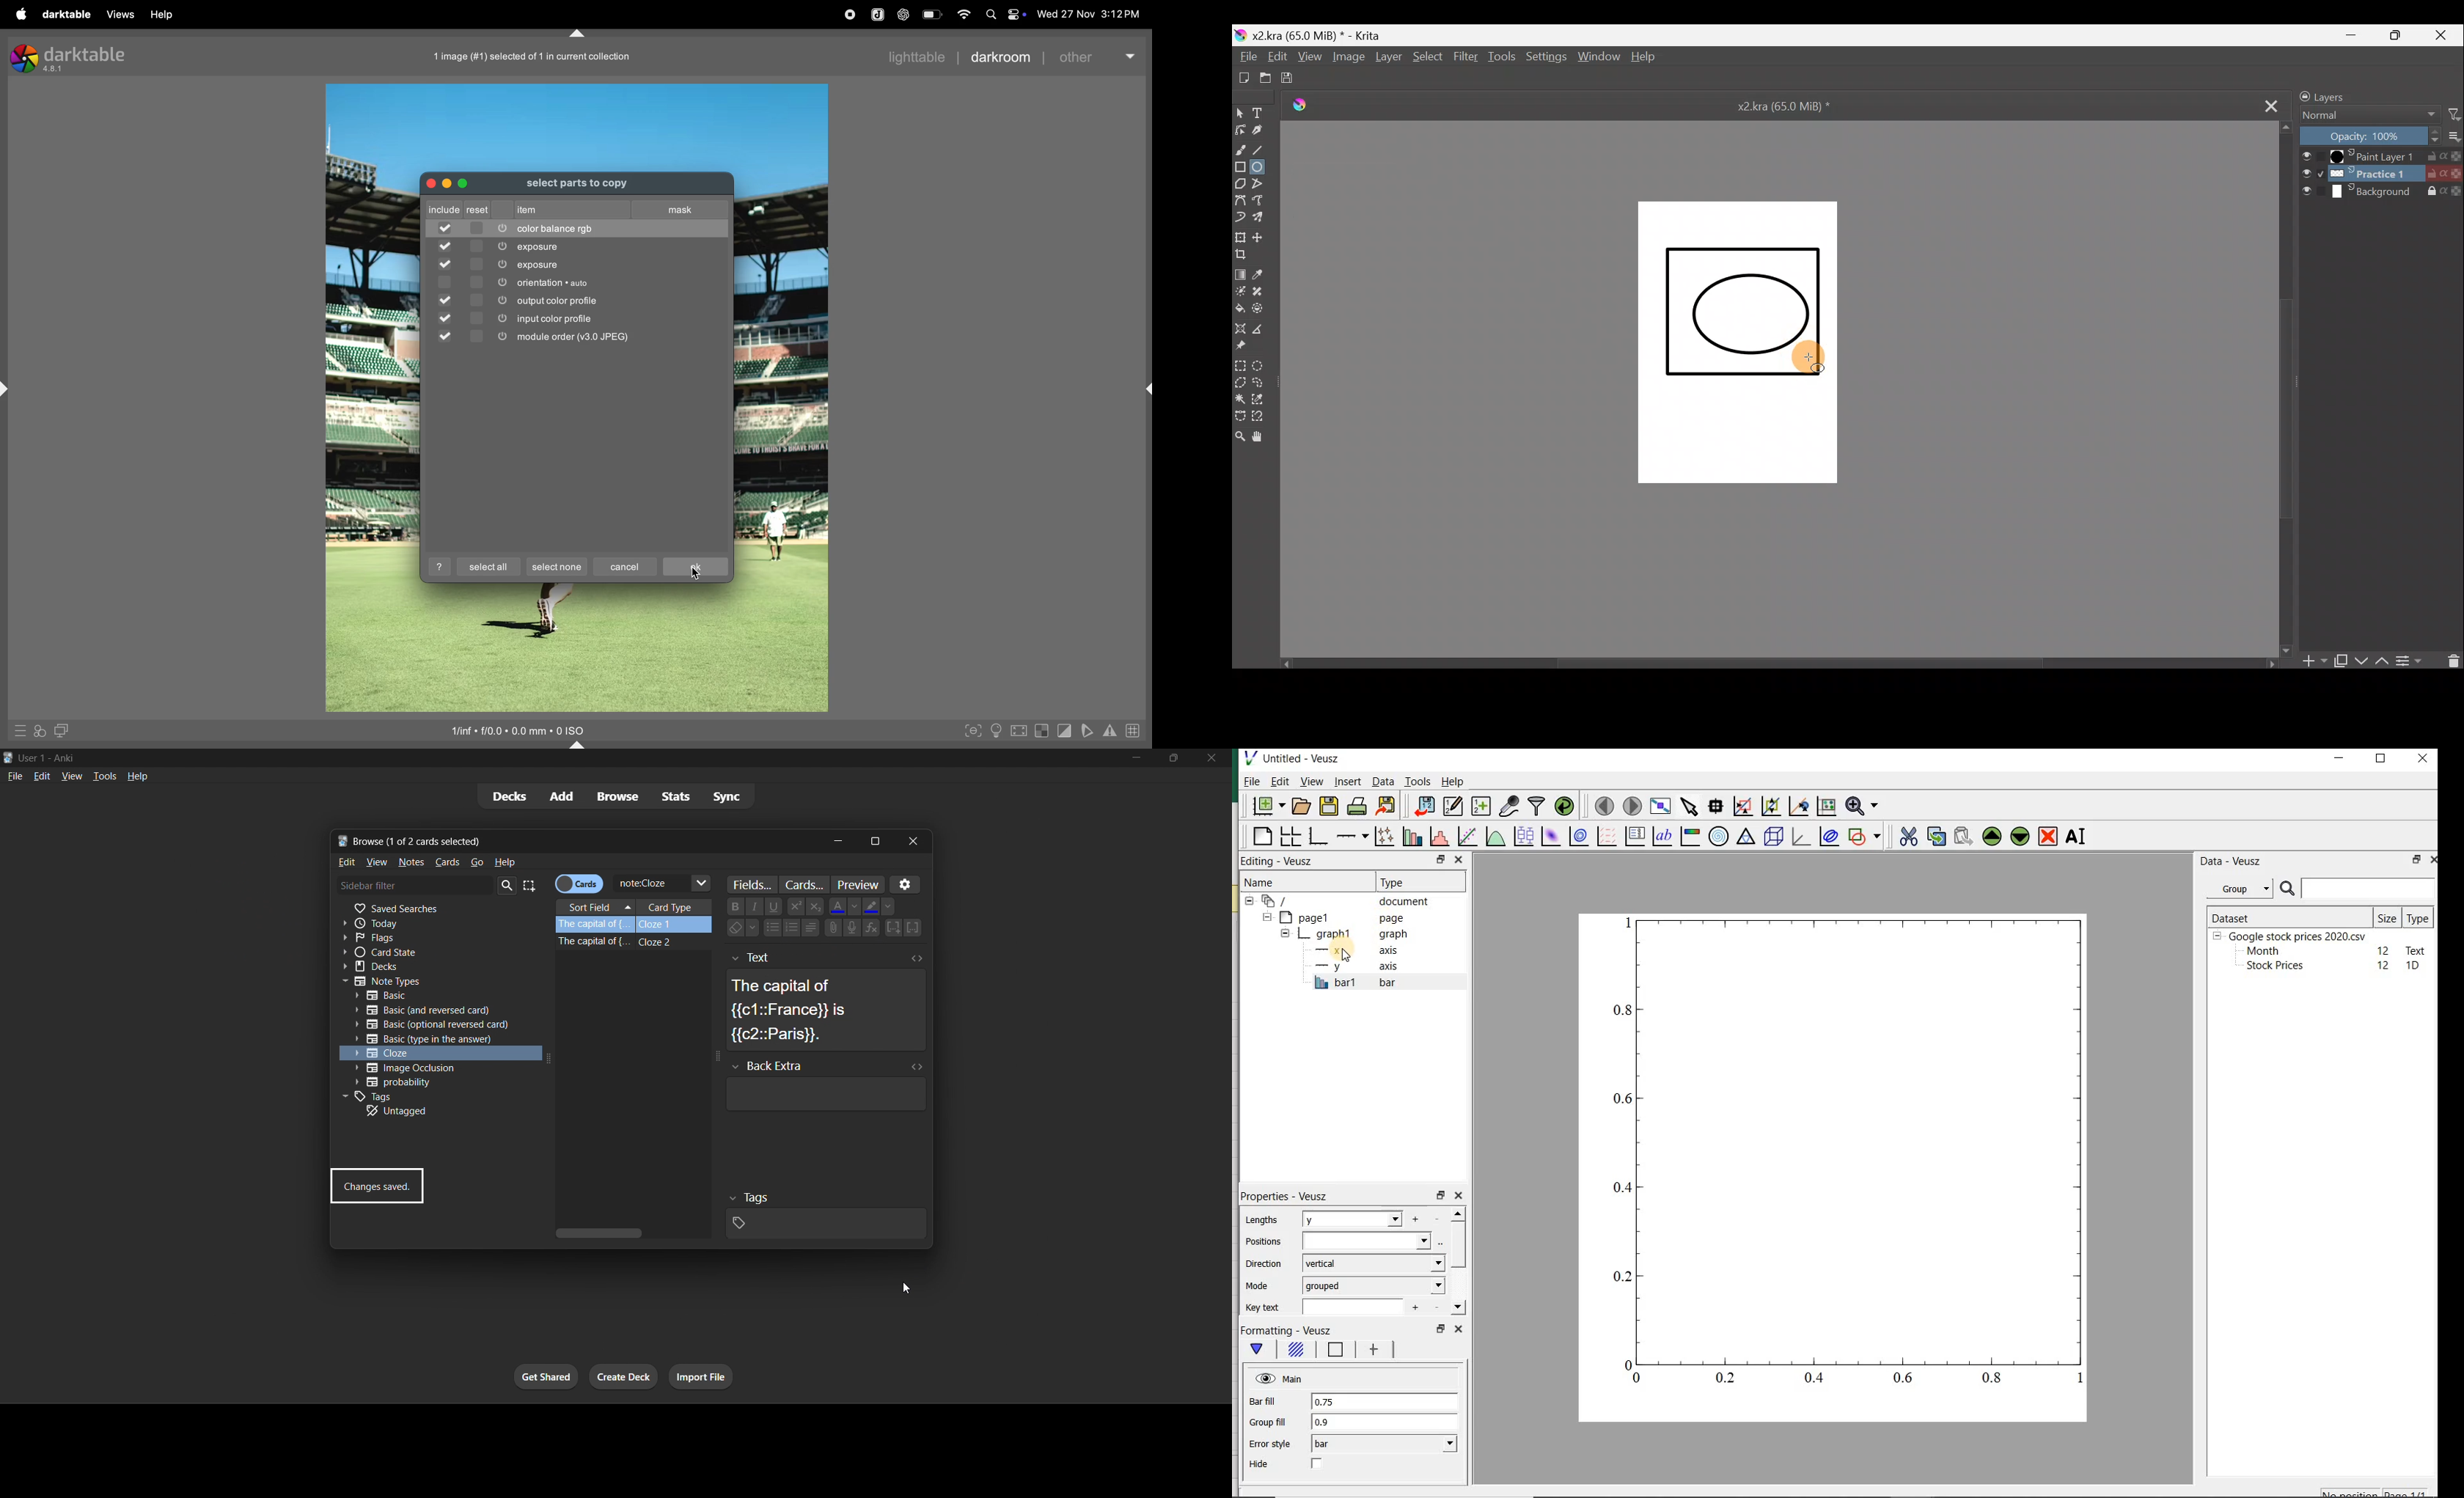 The image size is (2464, 1512). Describe the element at coordinates (1349, 58) in the screenshot. I see `Image` at that location.